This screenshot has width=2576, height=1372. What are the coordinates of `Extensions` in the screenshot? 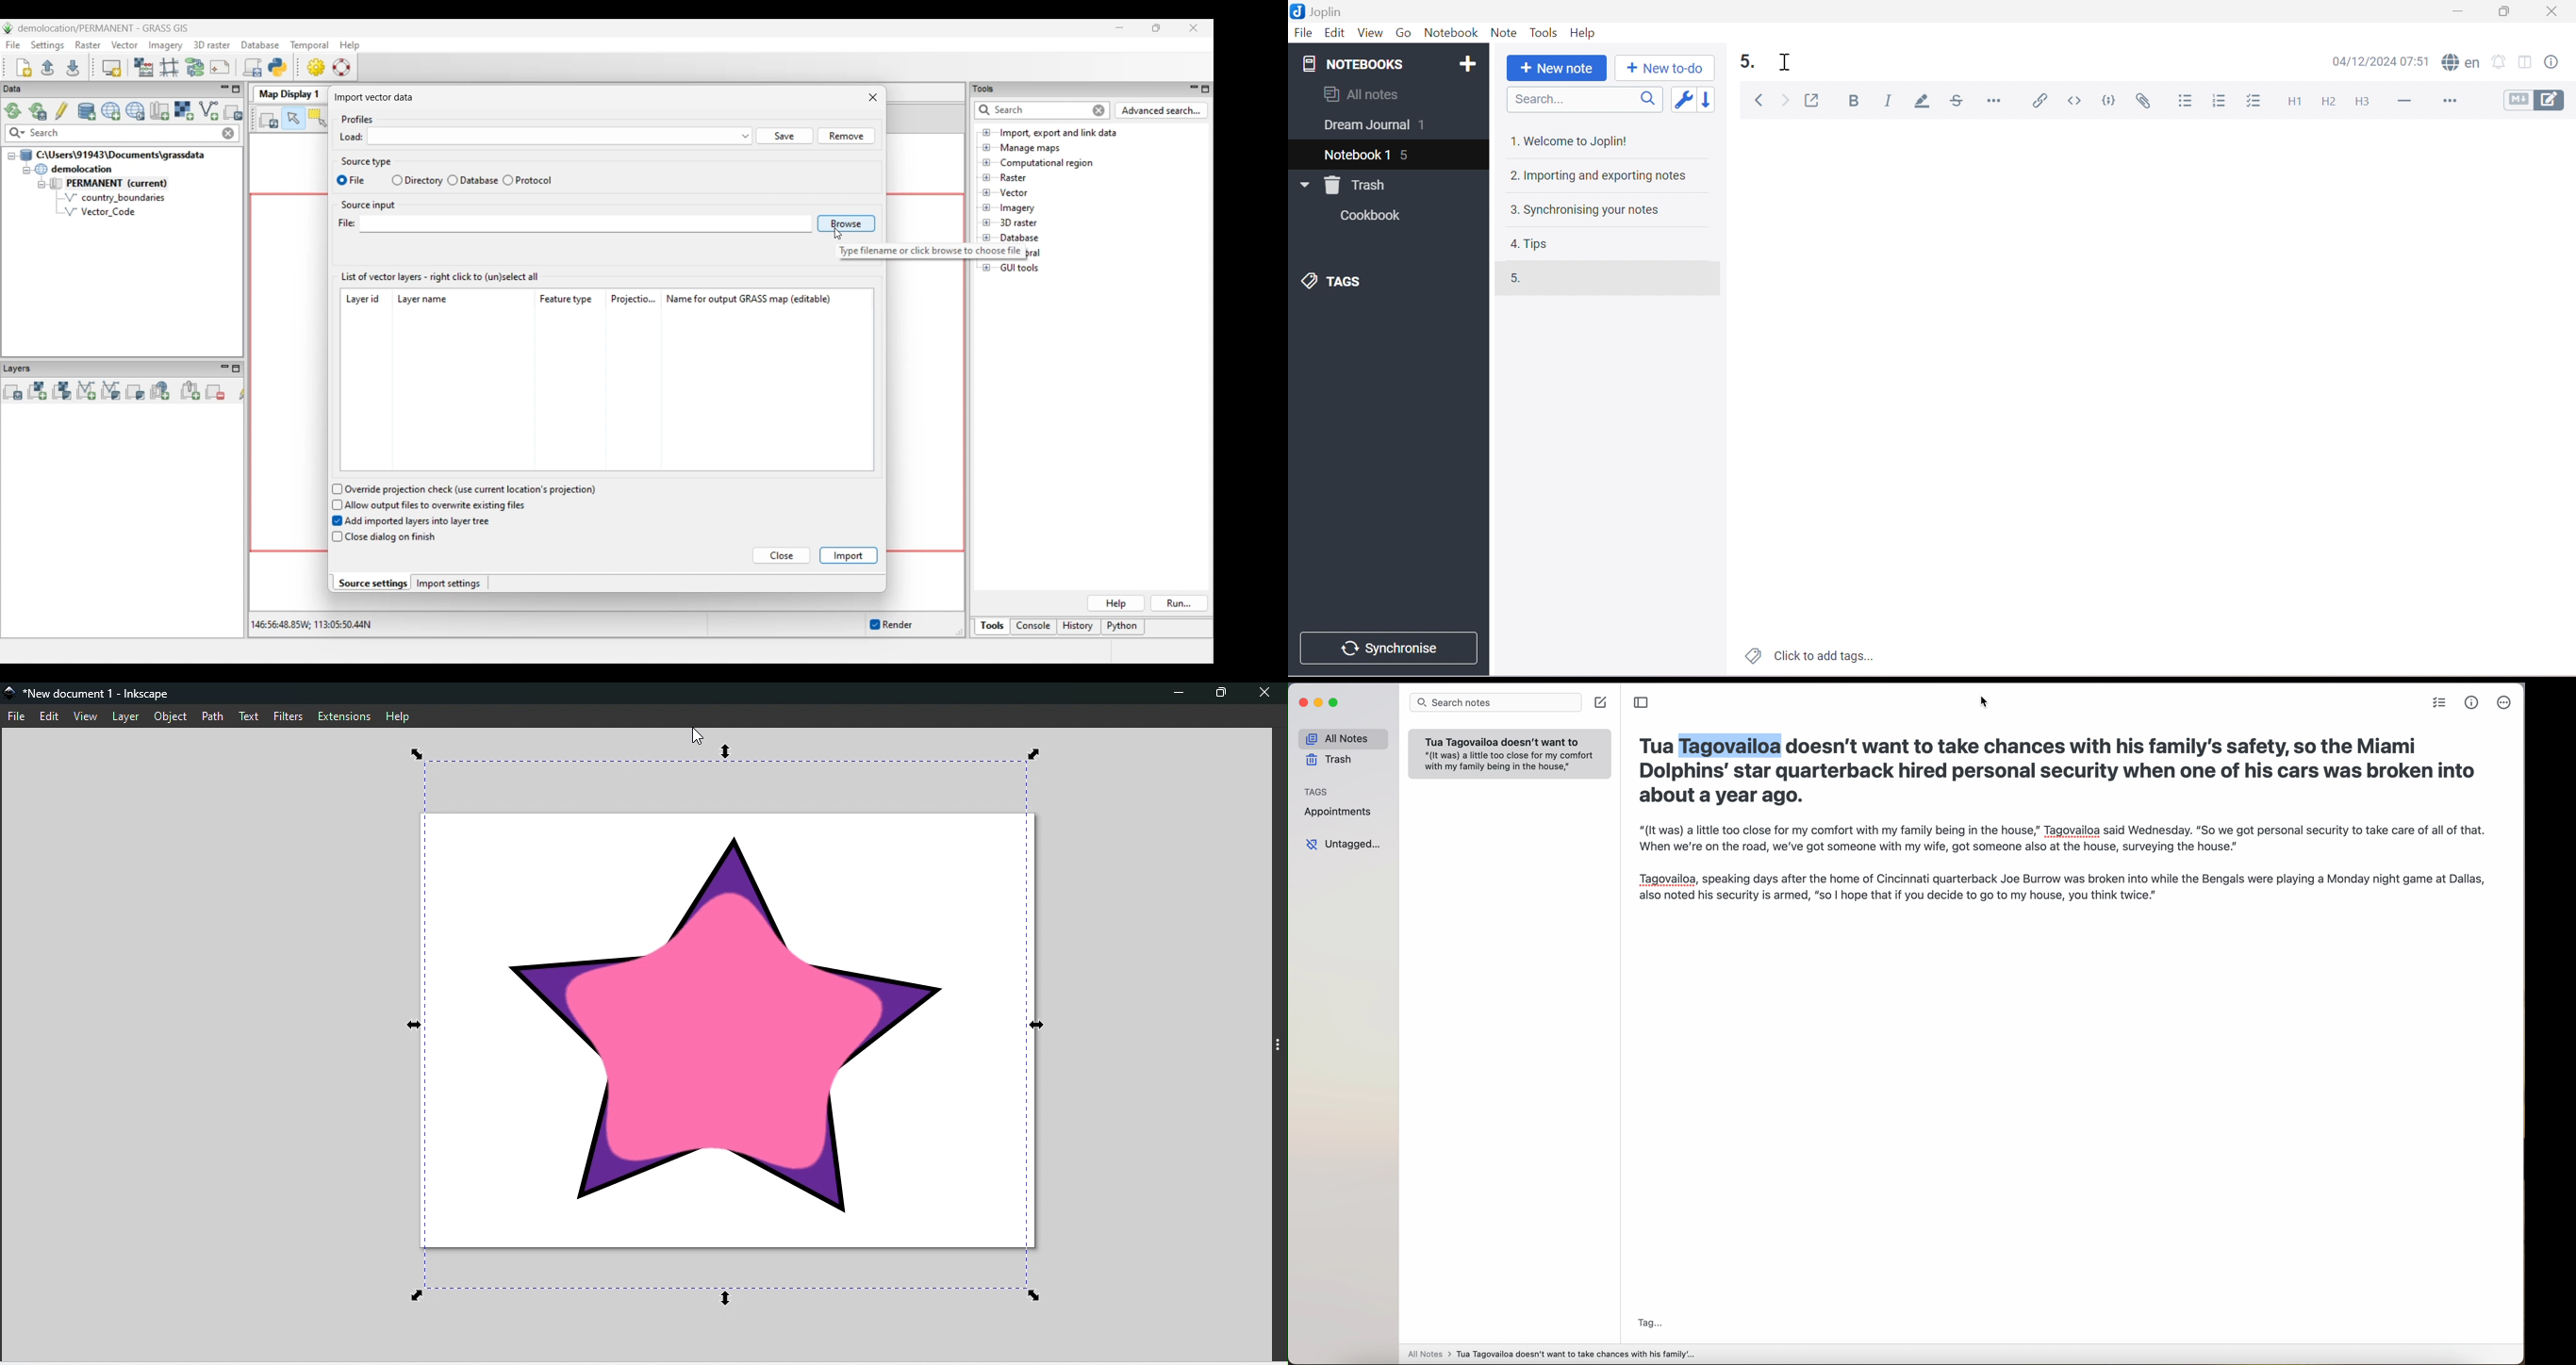 It's located at (344, 717).